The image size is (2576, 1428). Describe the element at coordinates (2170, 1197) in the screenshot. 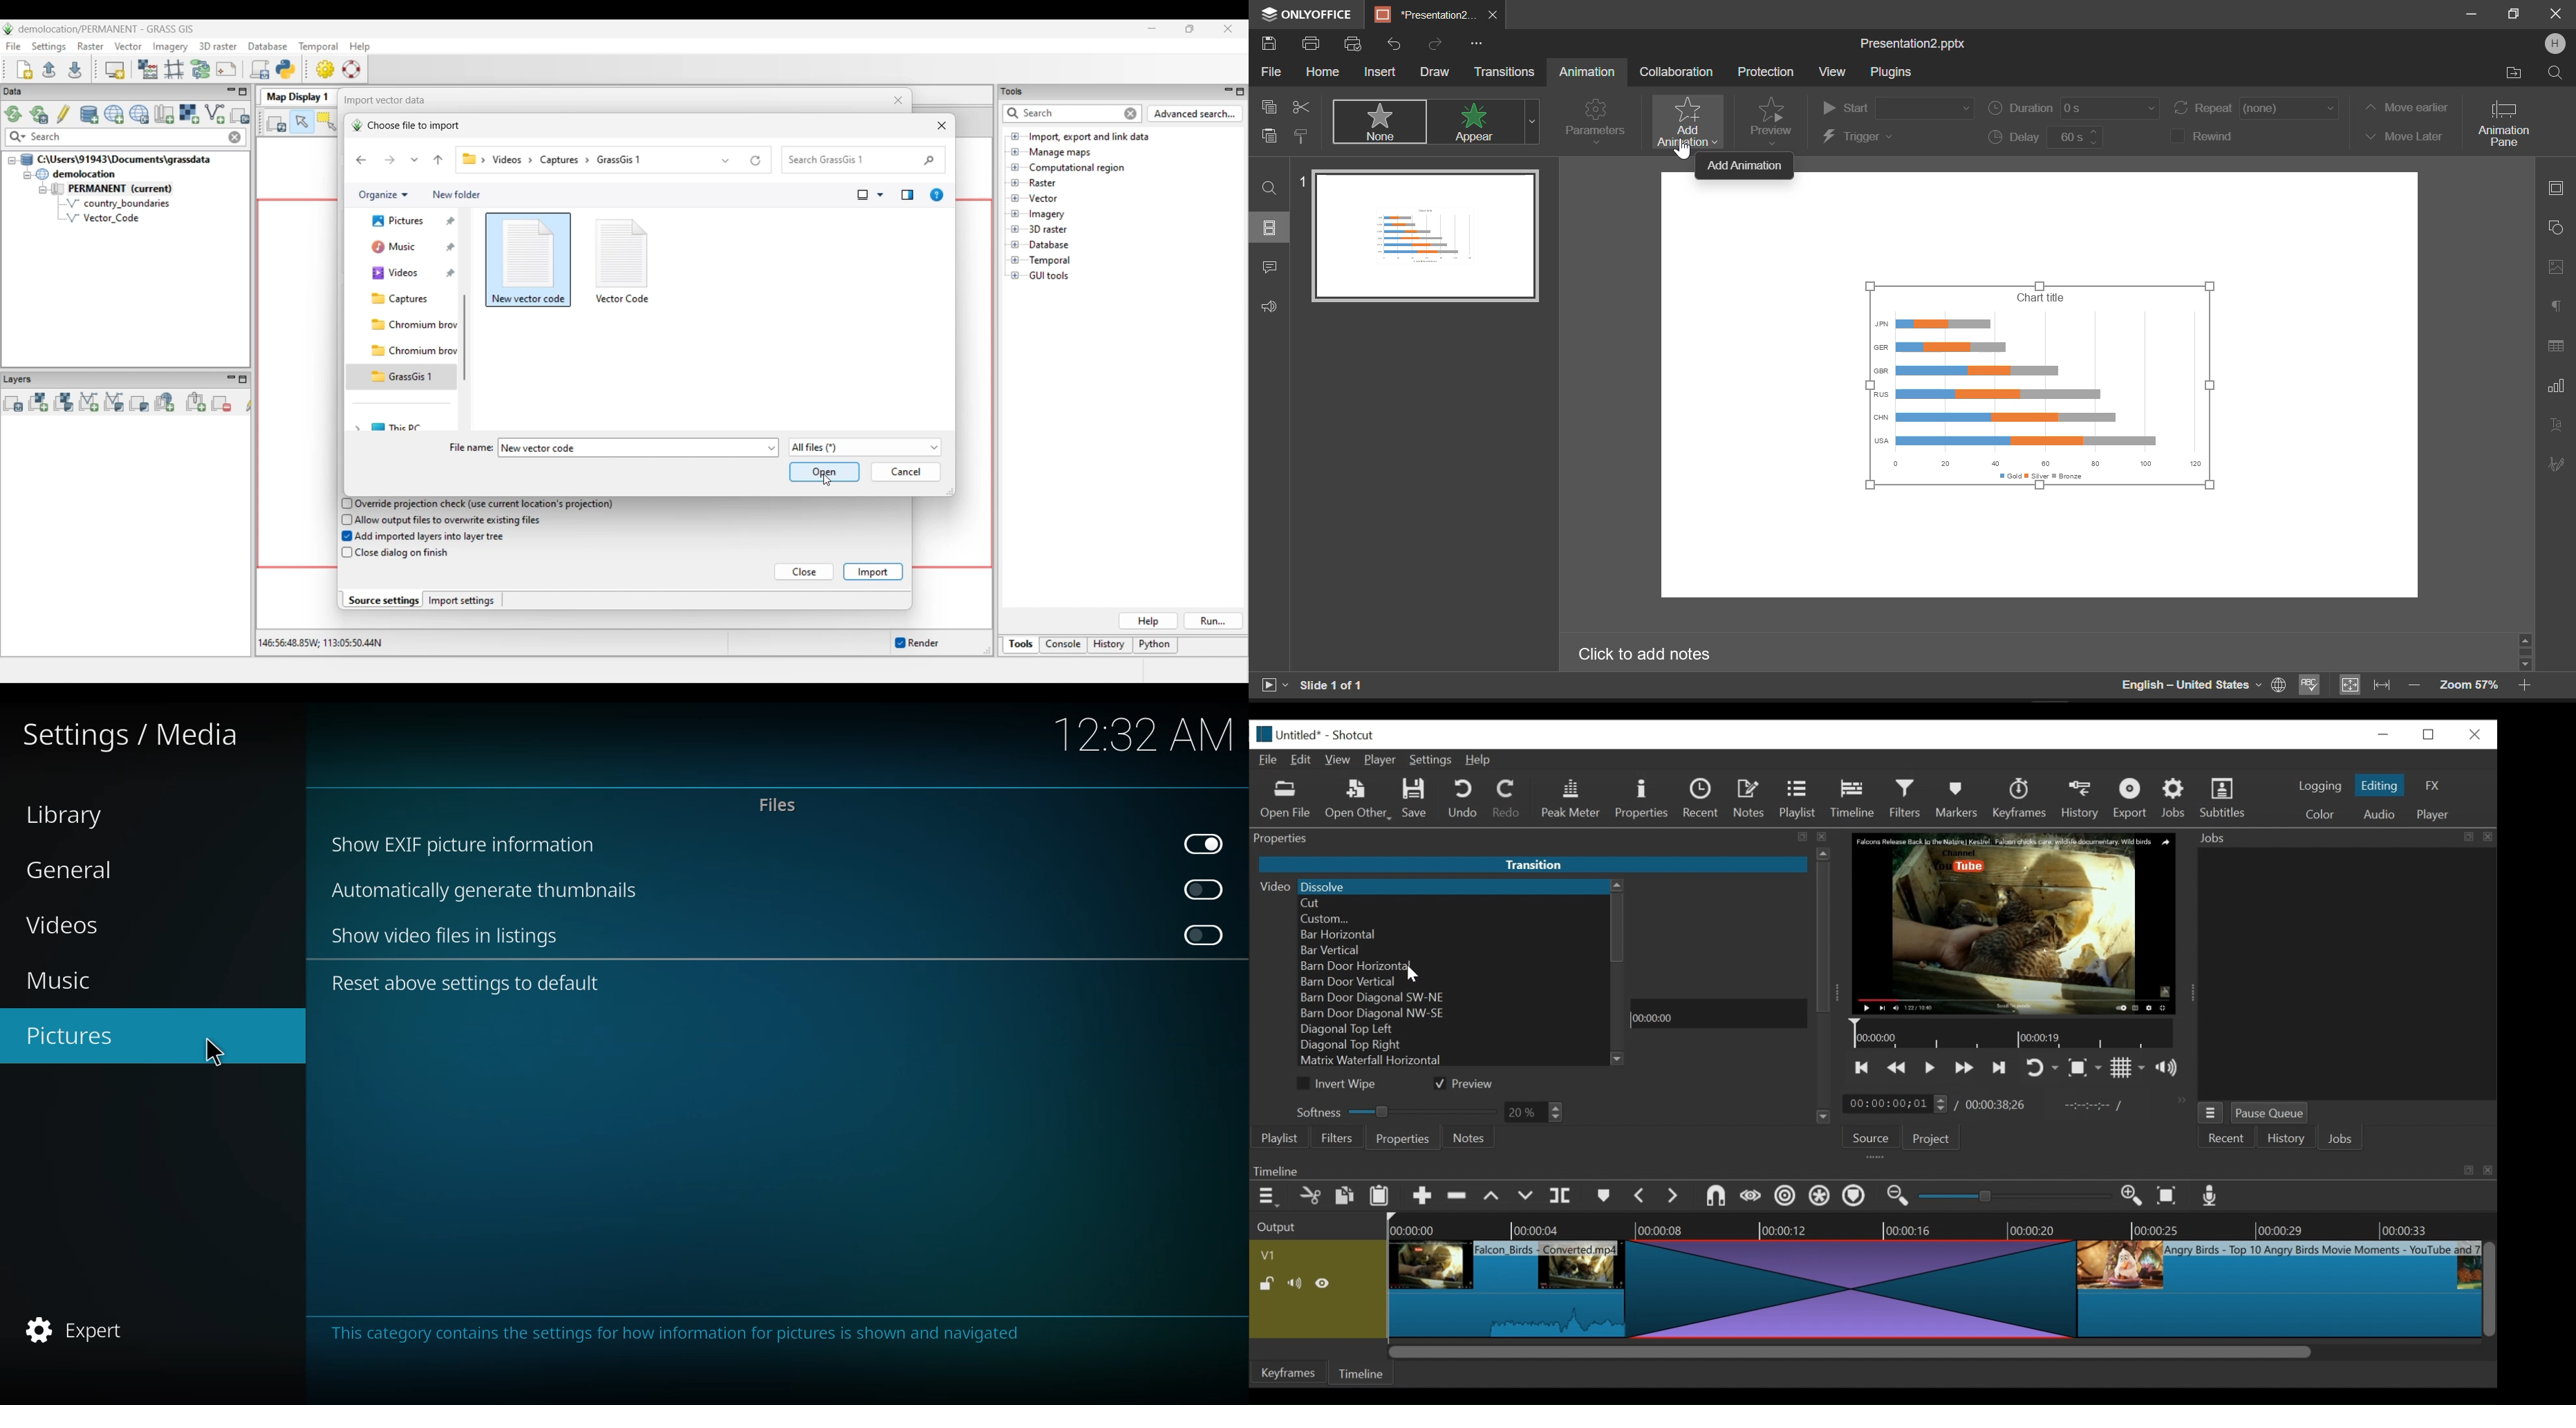

I see `Zoom timeline to fit` at that location.